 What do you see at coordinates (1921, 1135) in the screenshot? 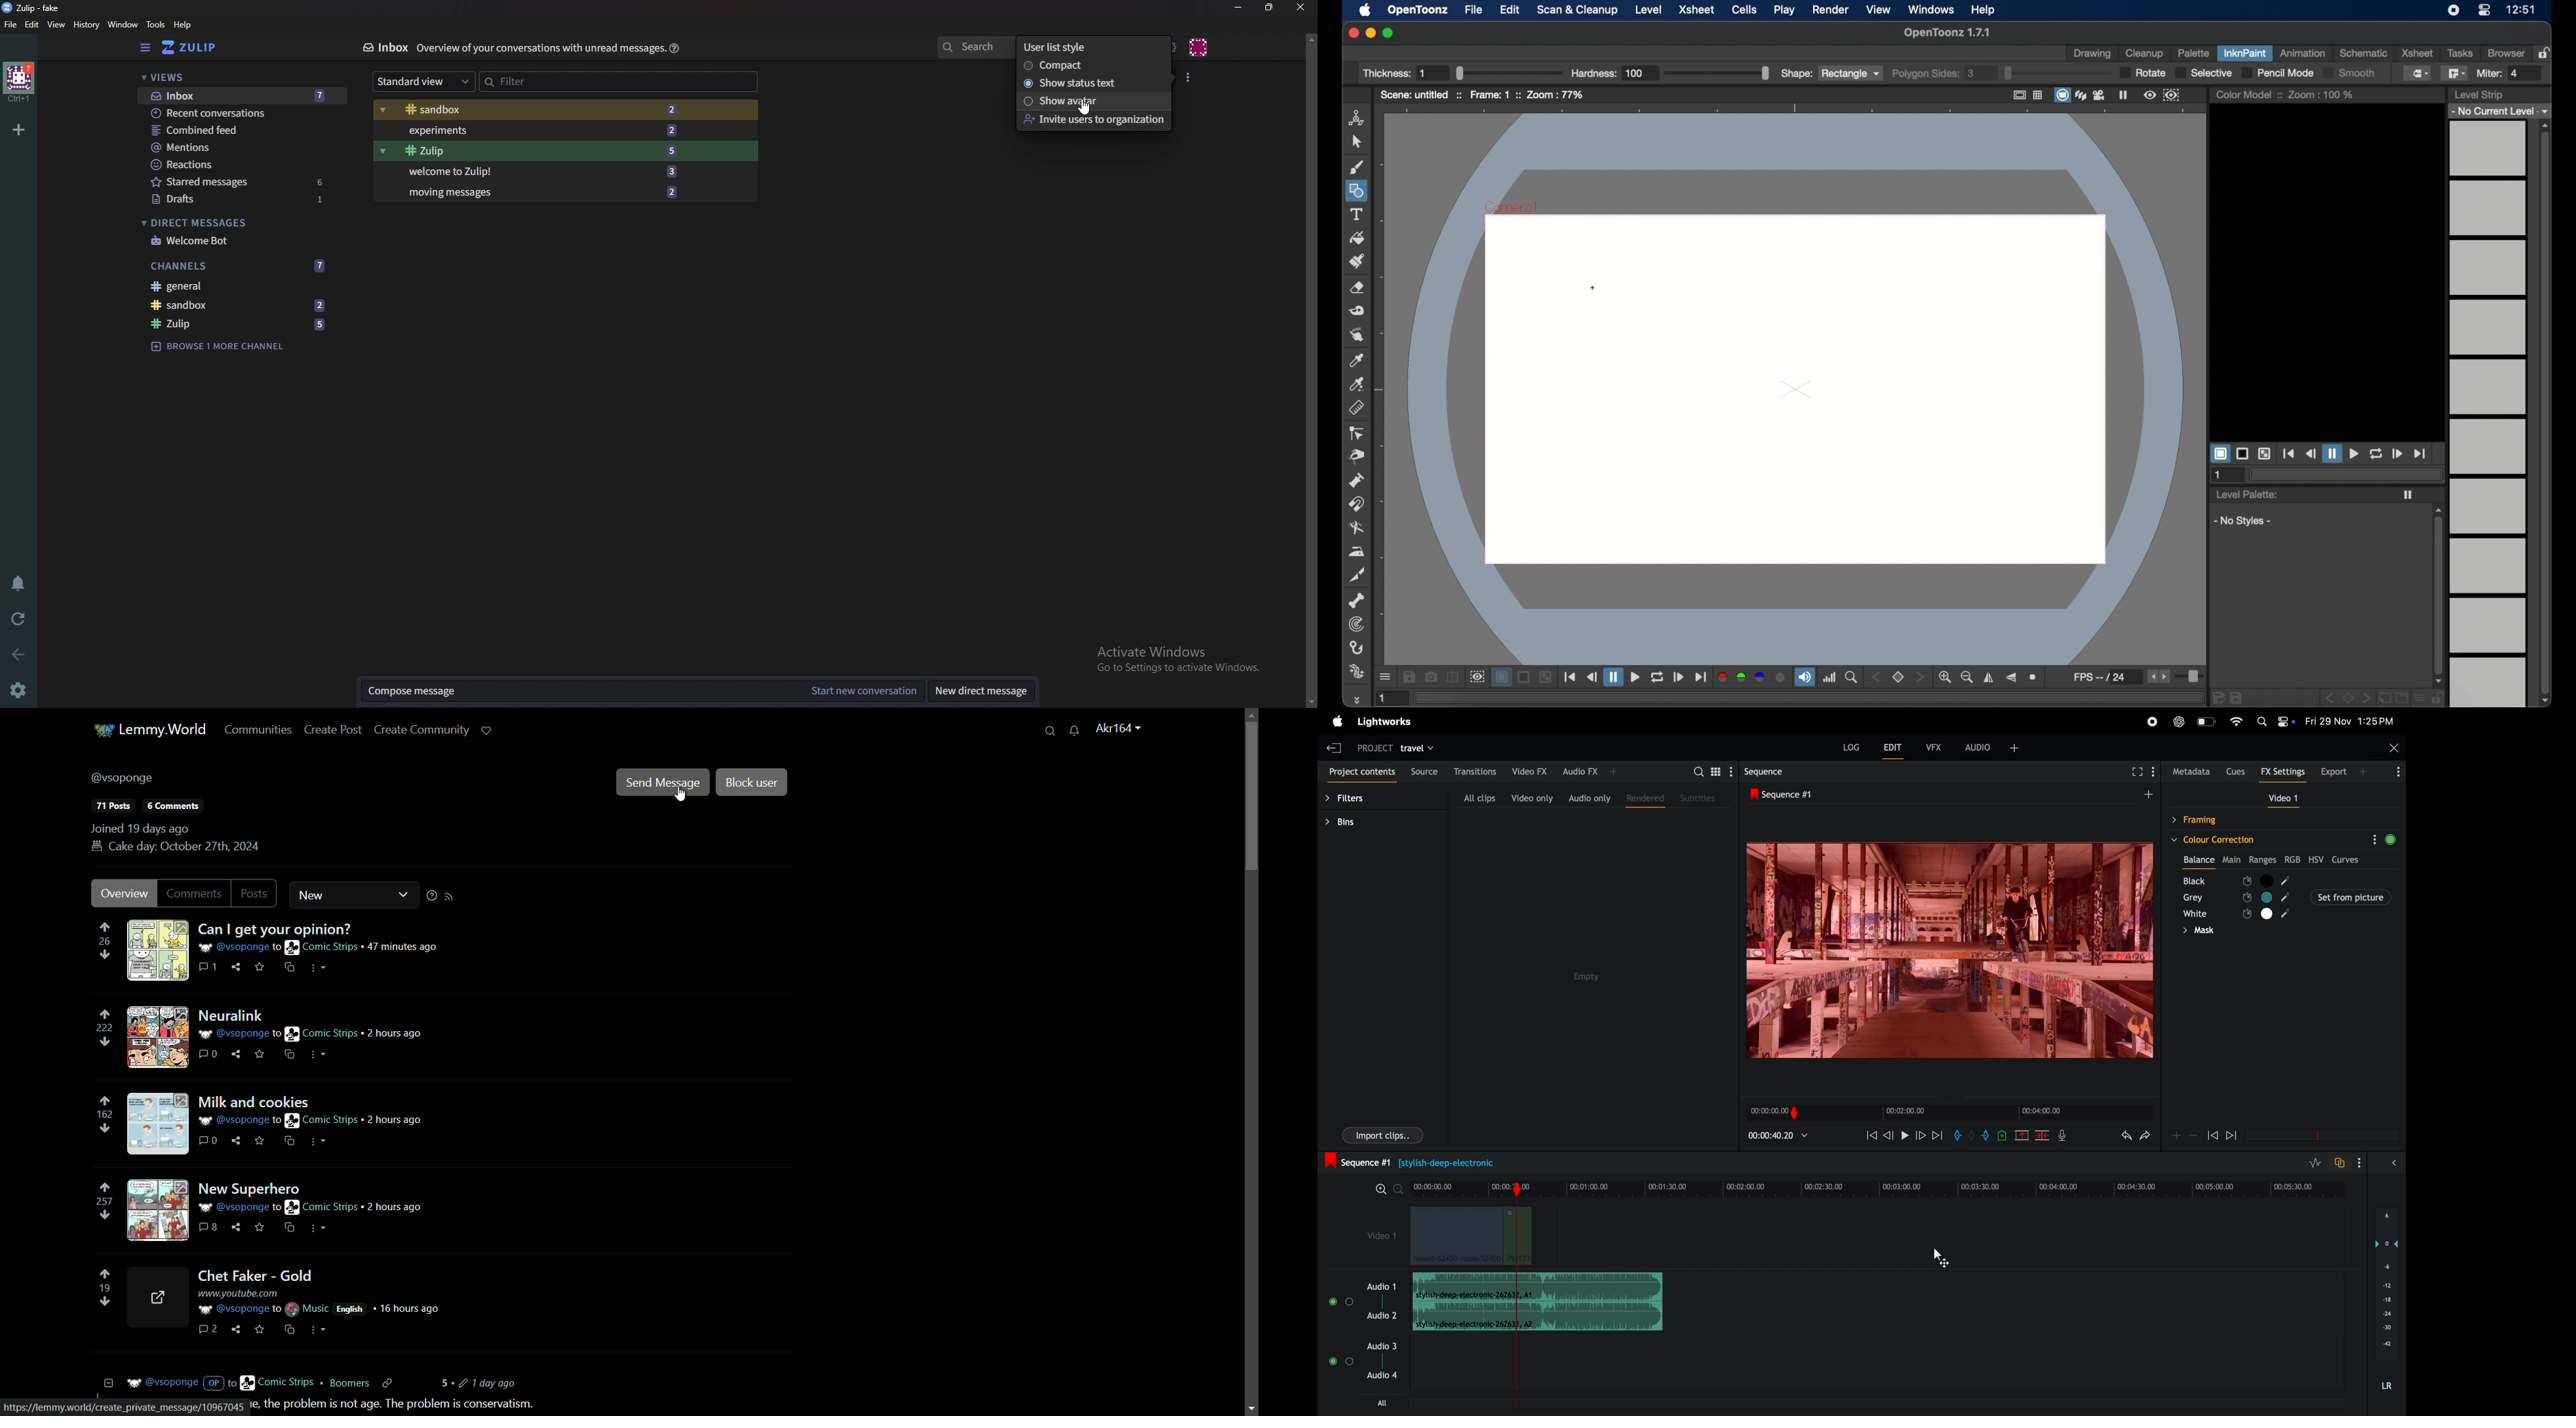
I see `nextframe` at bounding box center [1921, 1135].